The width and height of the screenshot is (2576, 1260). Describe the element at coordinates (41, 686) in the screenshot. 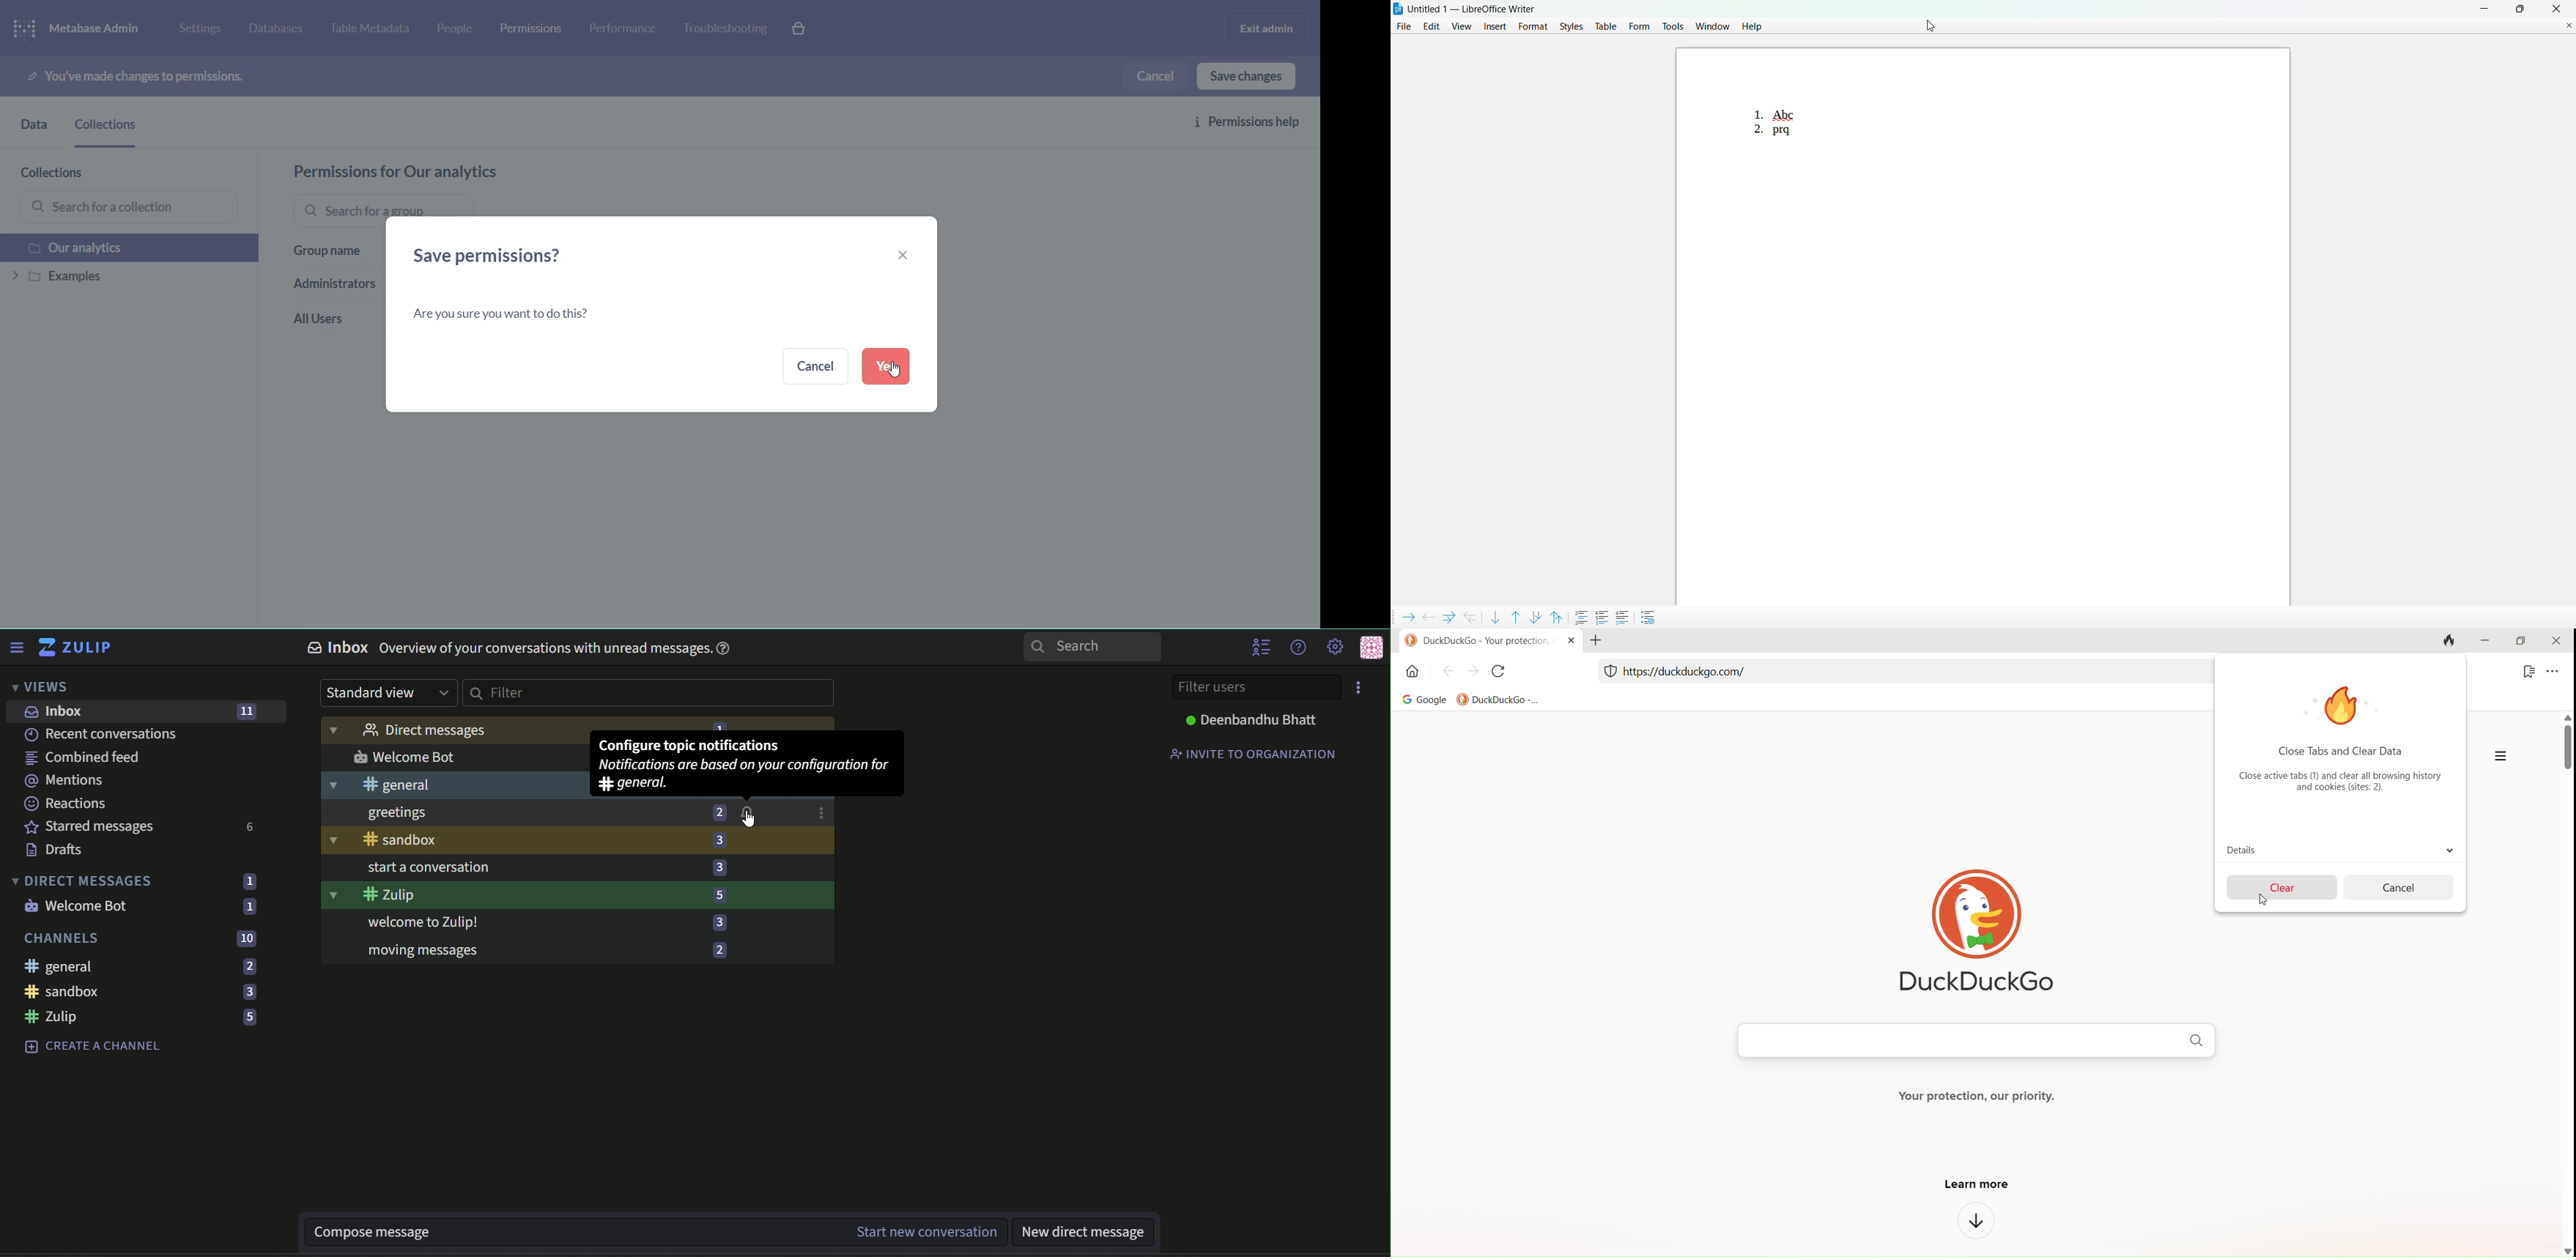

I see `Views` at that location.